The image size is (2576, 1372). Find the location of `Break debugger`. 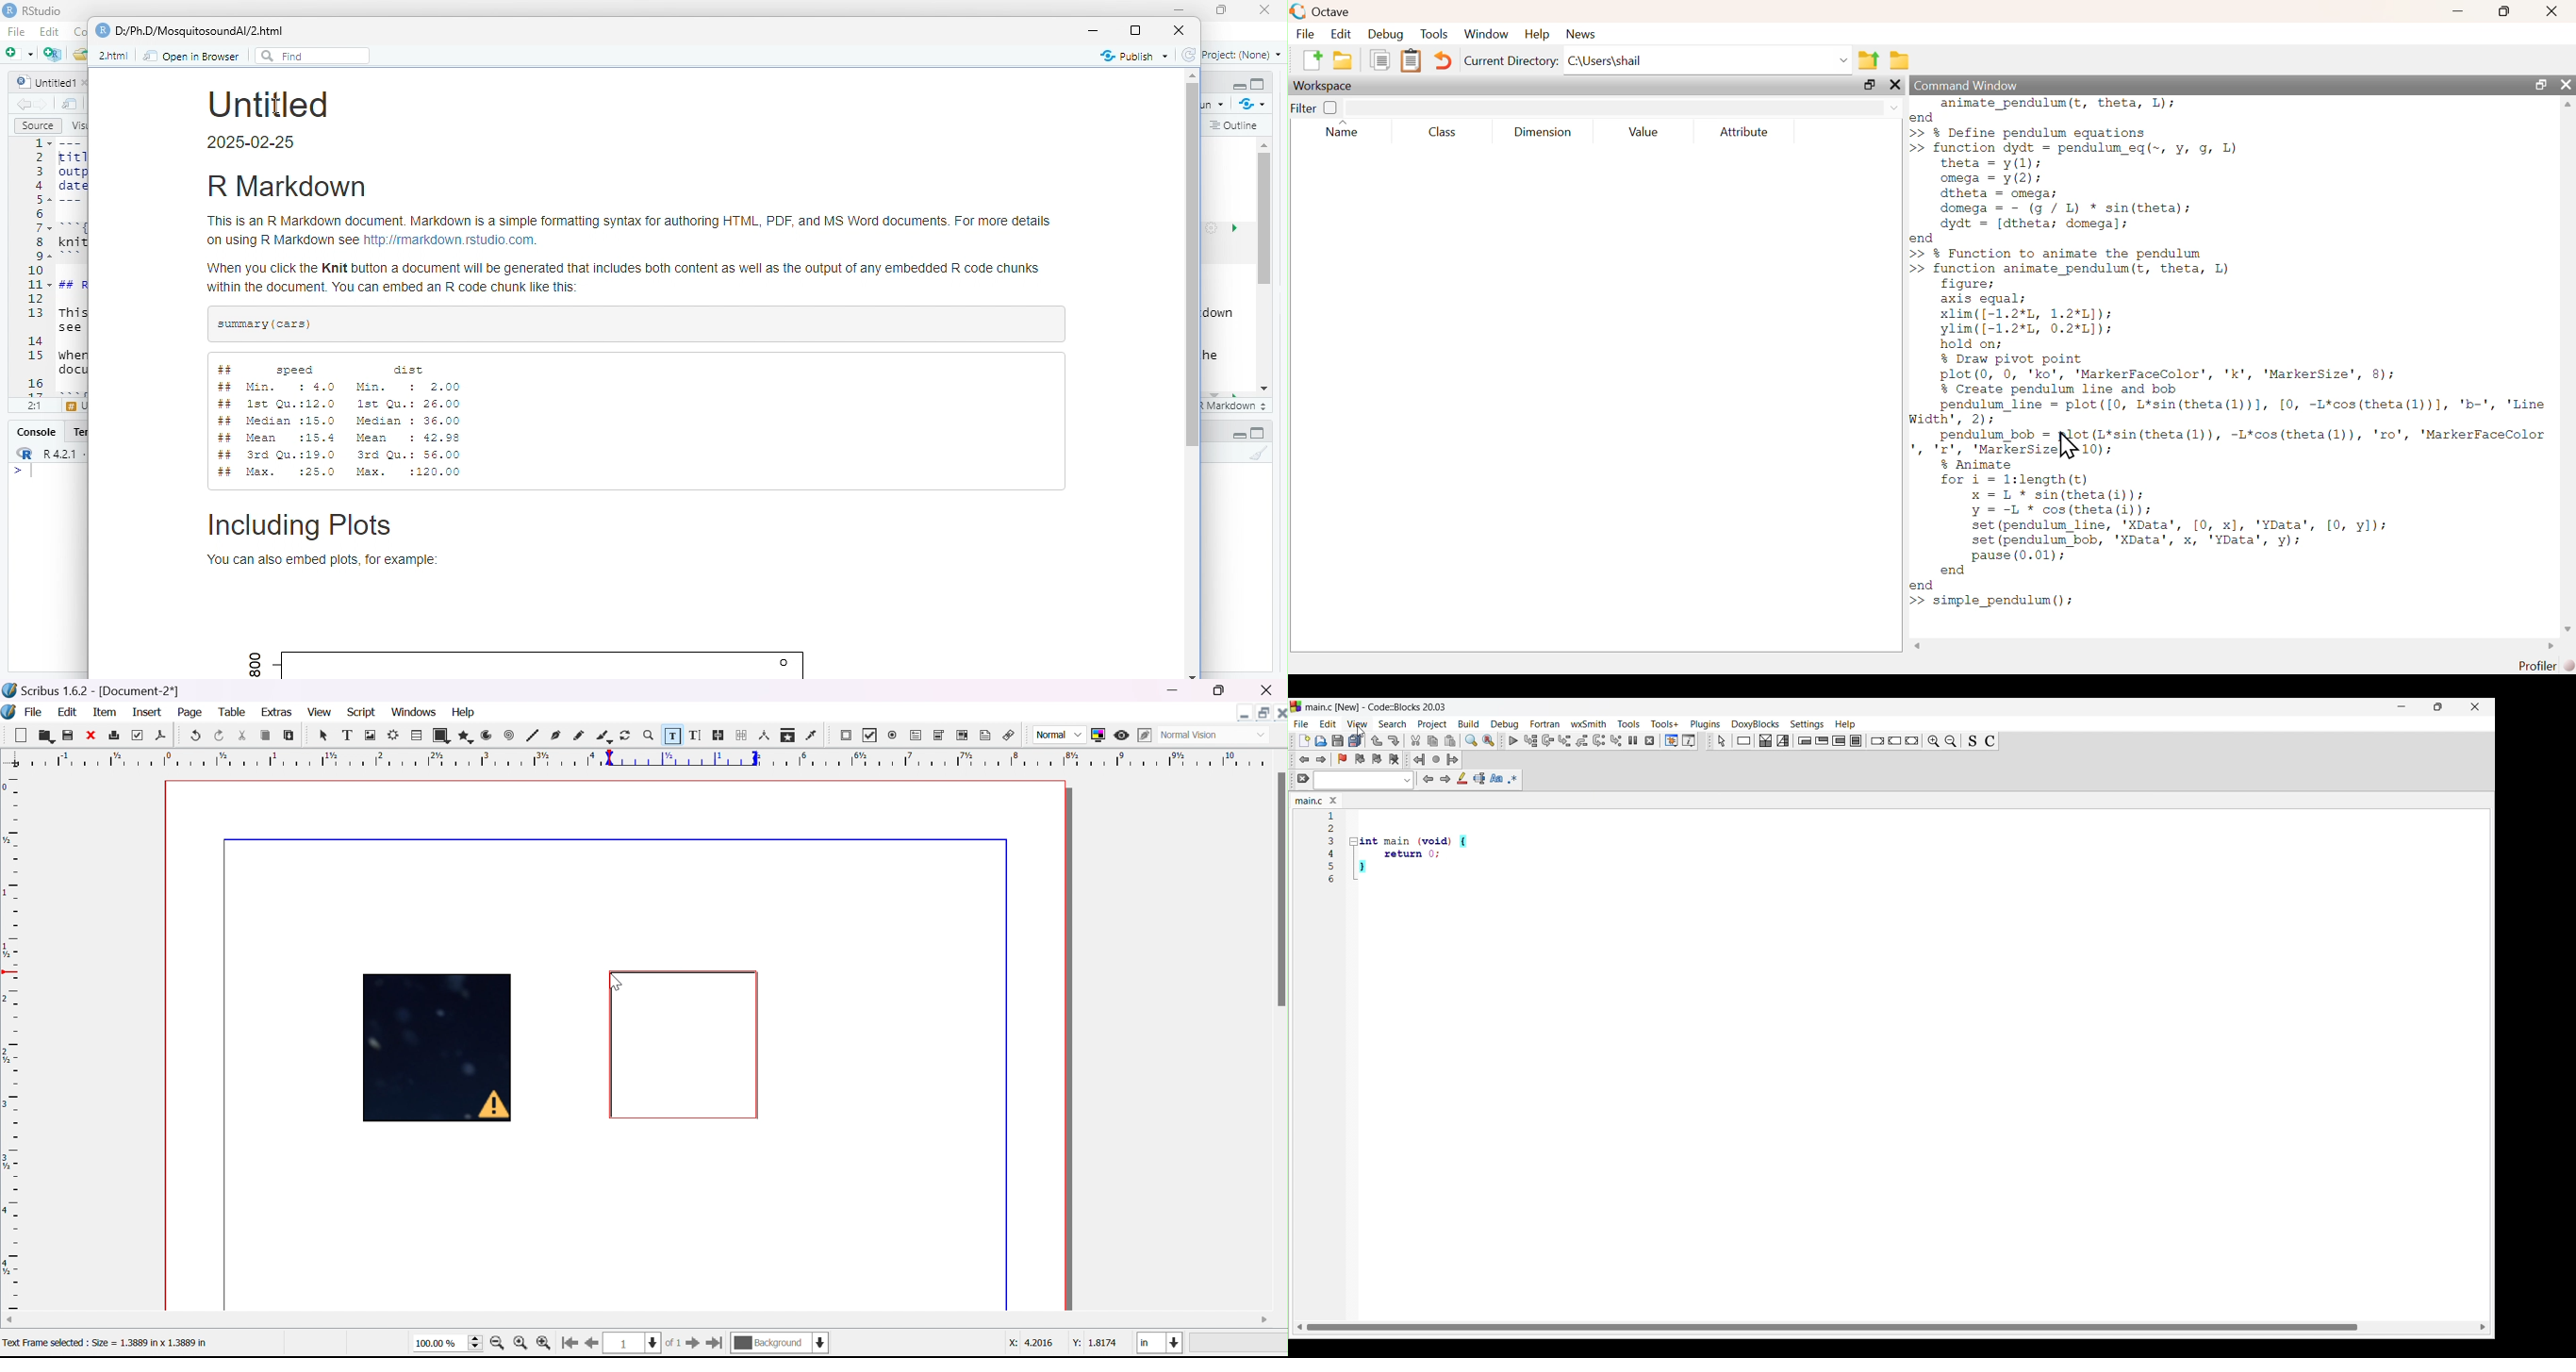

Break debugger is located at coordinates (1633, 741).